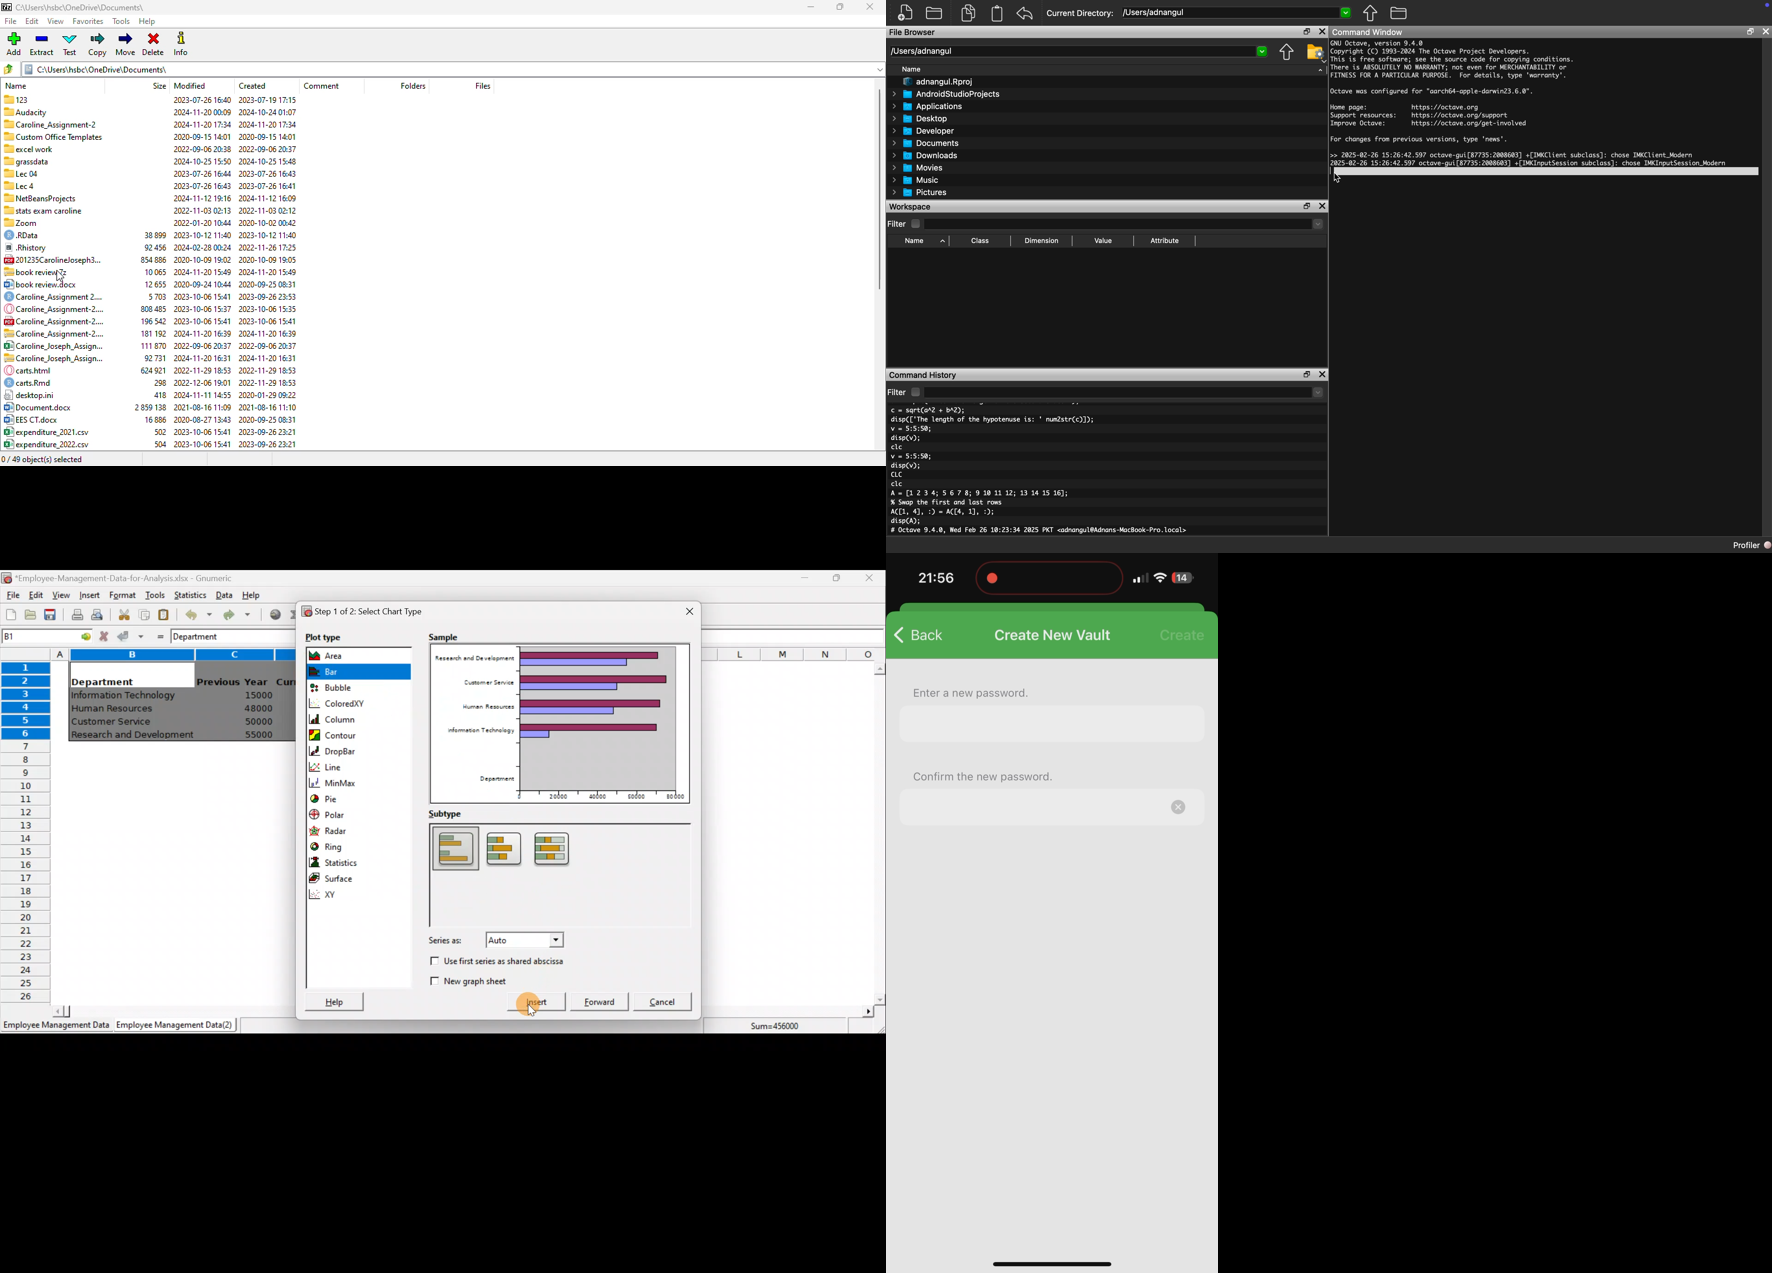  Describe the element at coordinates (485, 707) in the screenshot. I see `Human Resources` at that location.